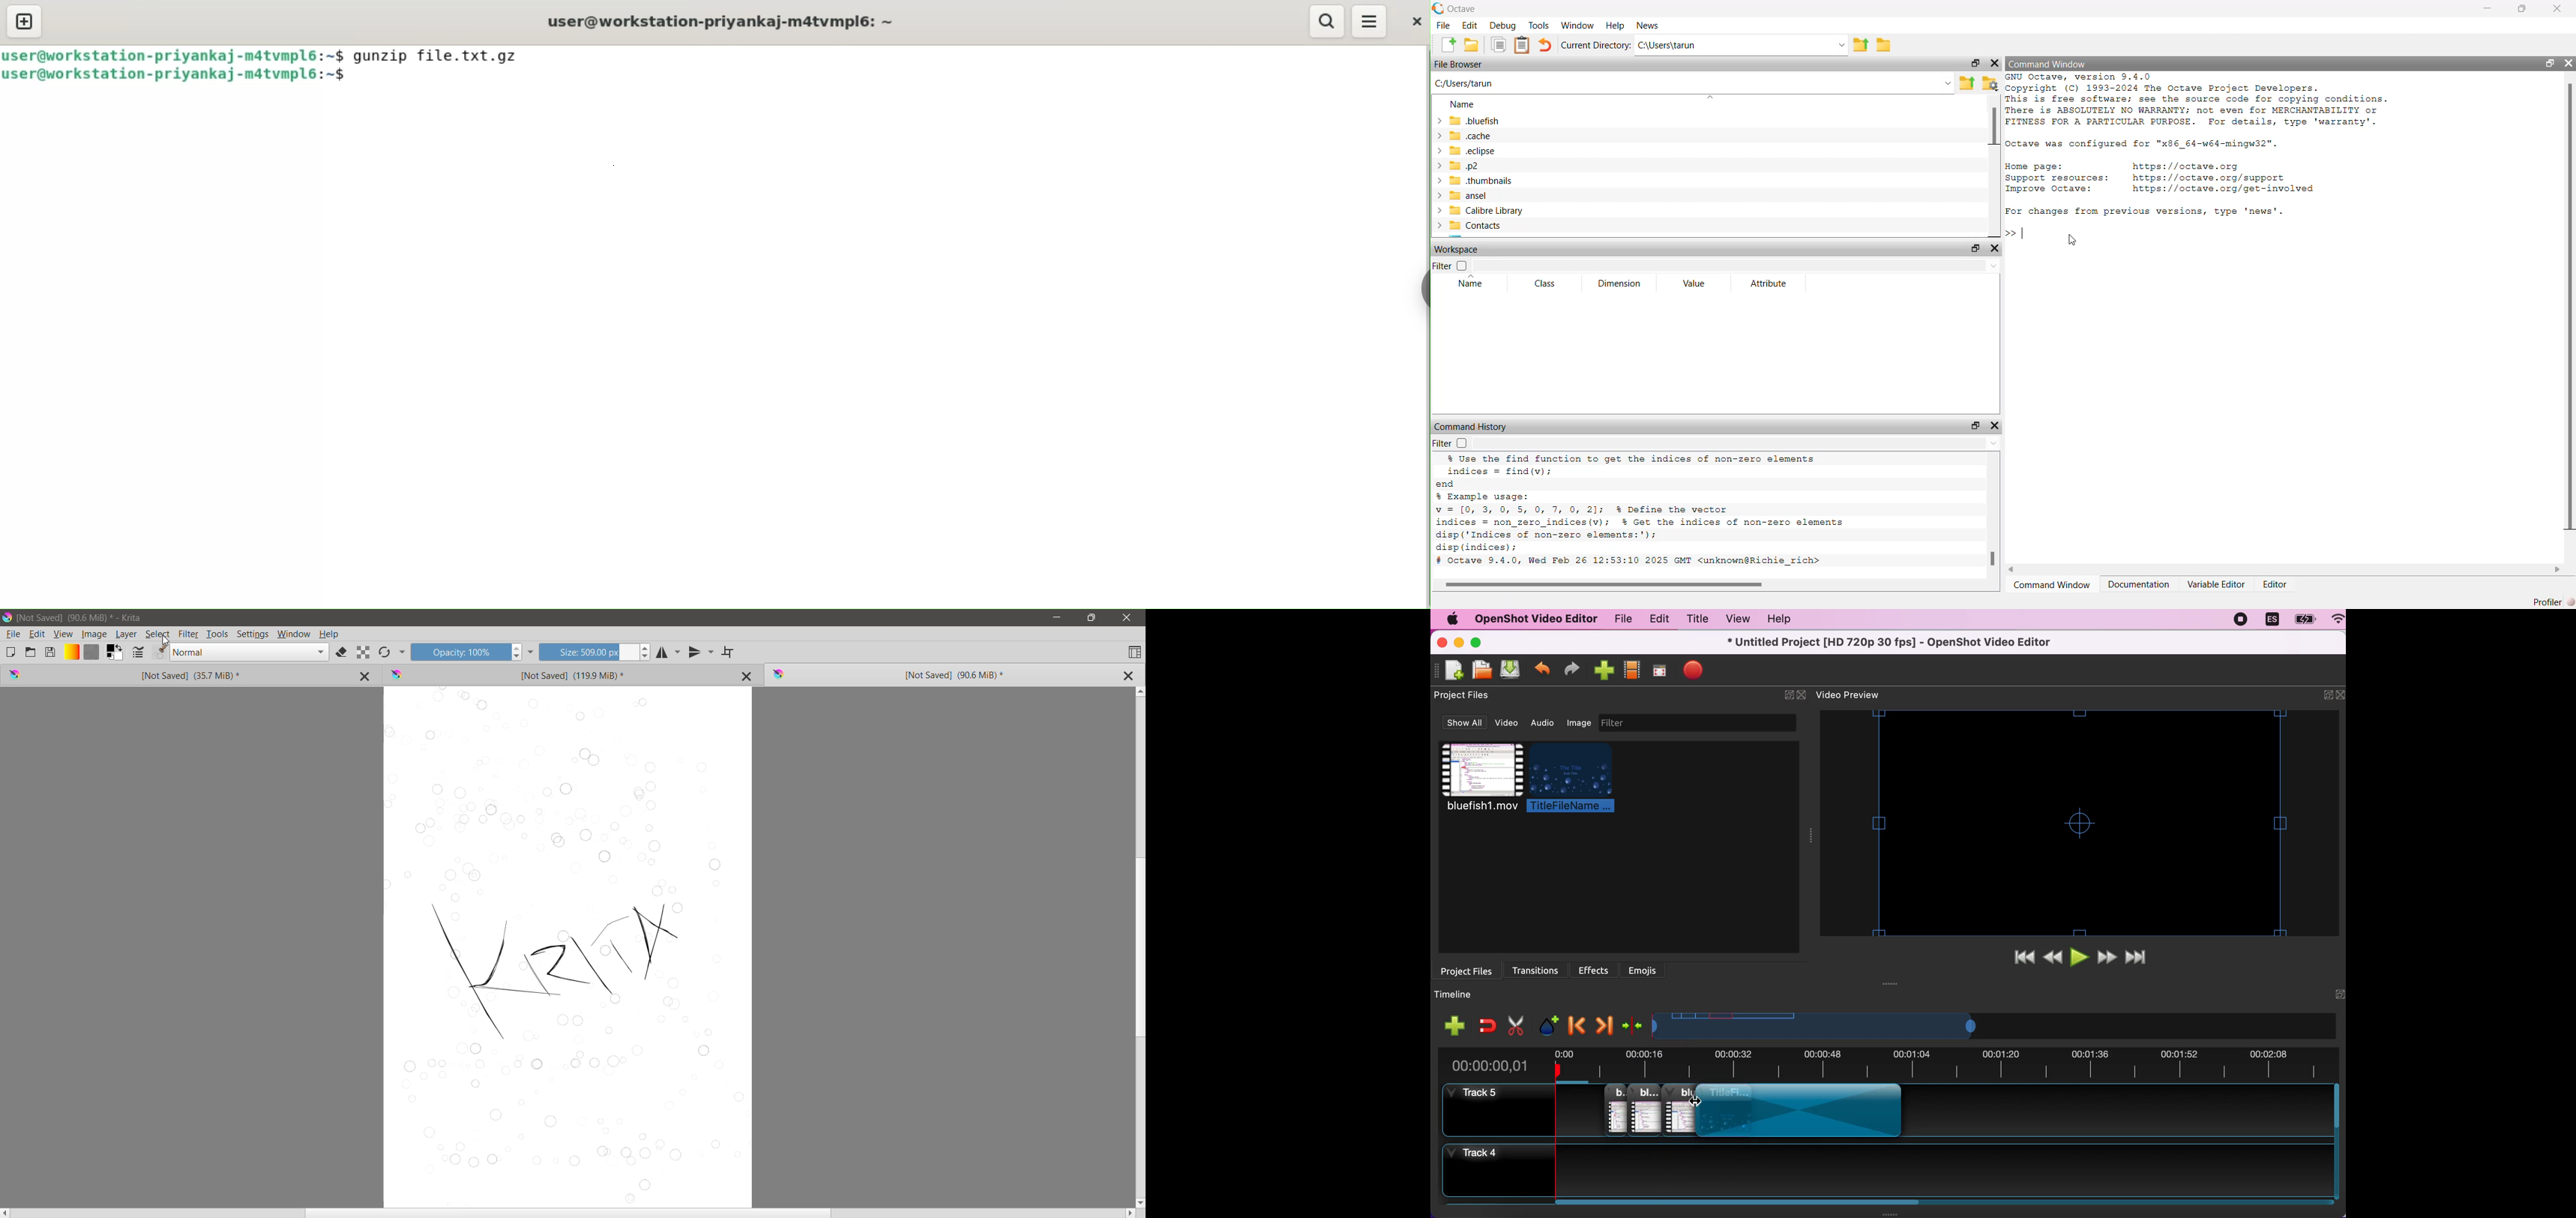 The height and width of the screenshot is (1232, 2576). I want to click on close, so click(1803, 696).